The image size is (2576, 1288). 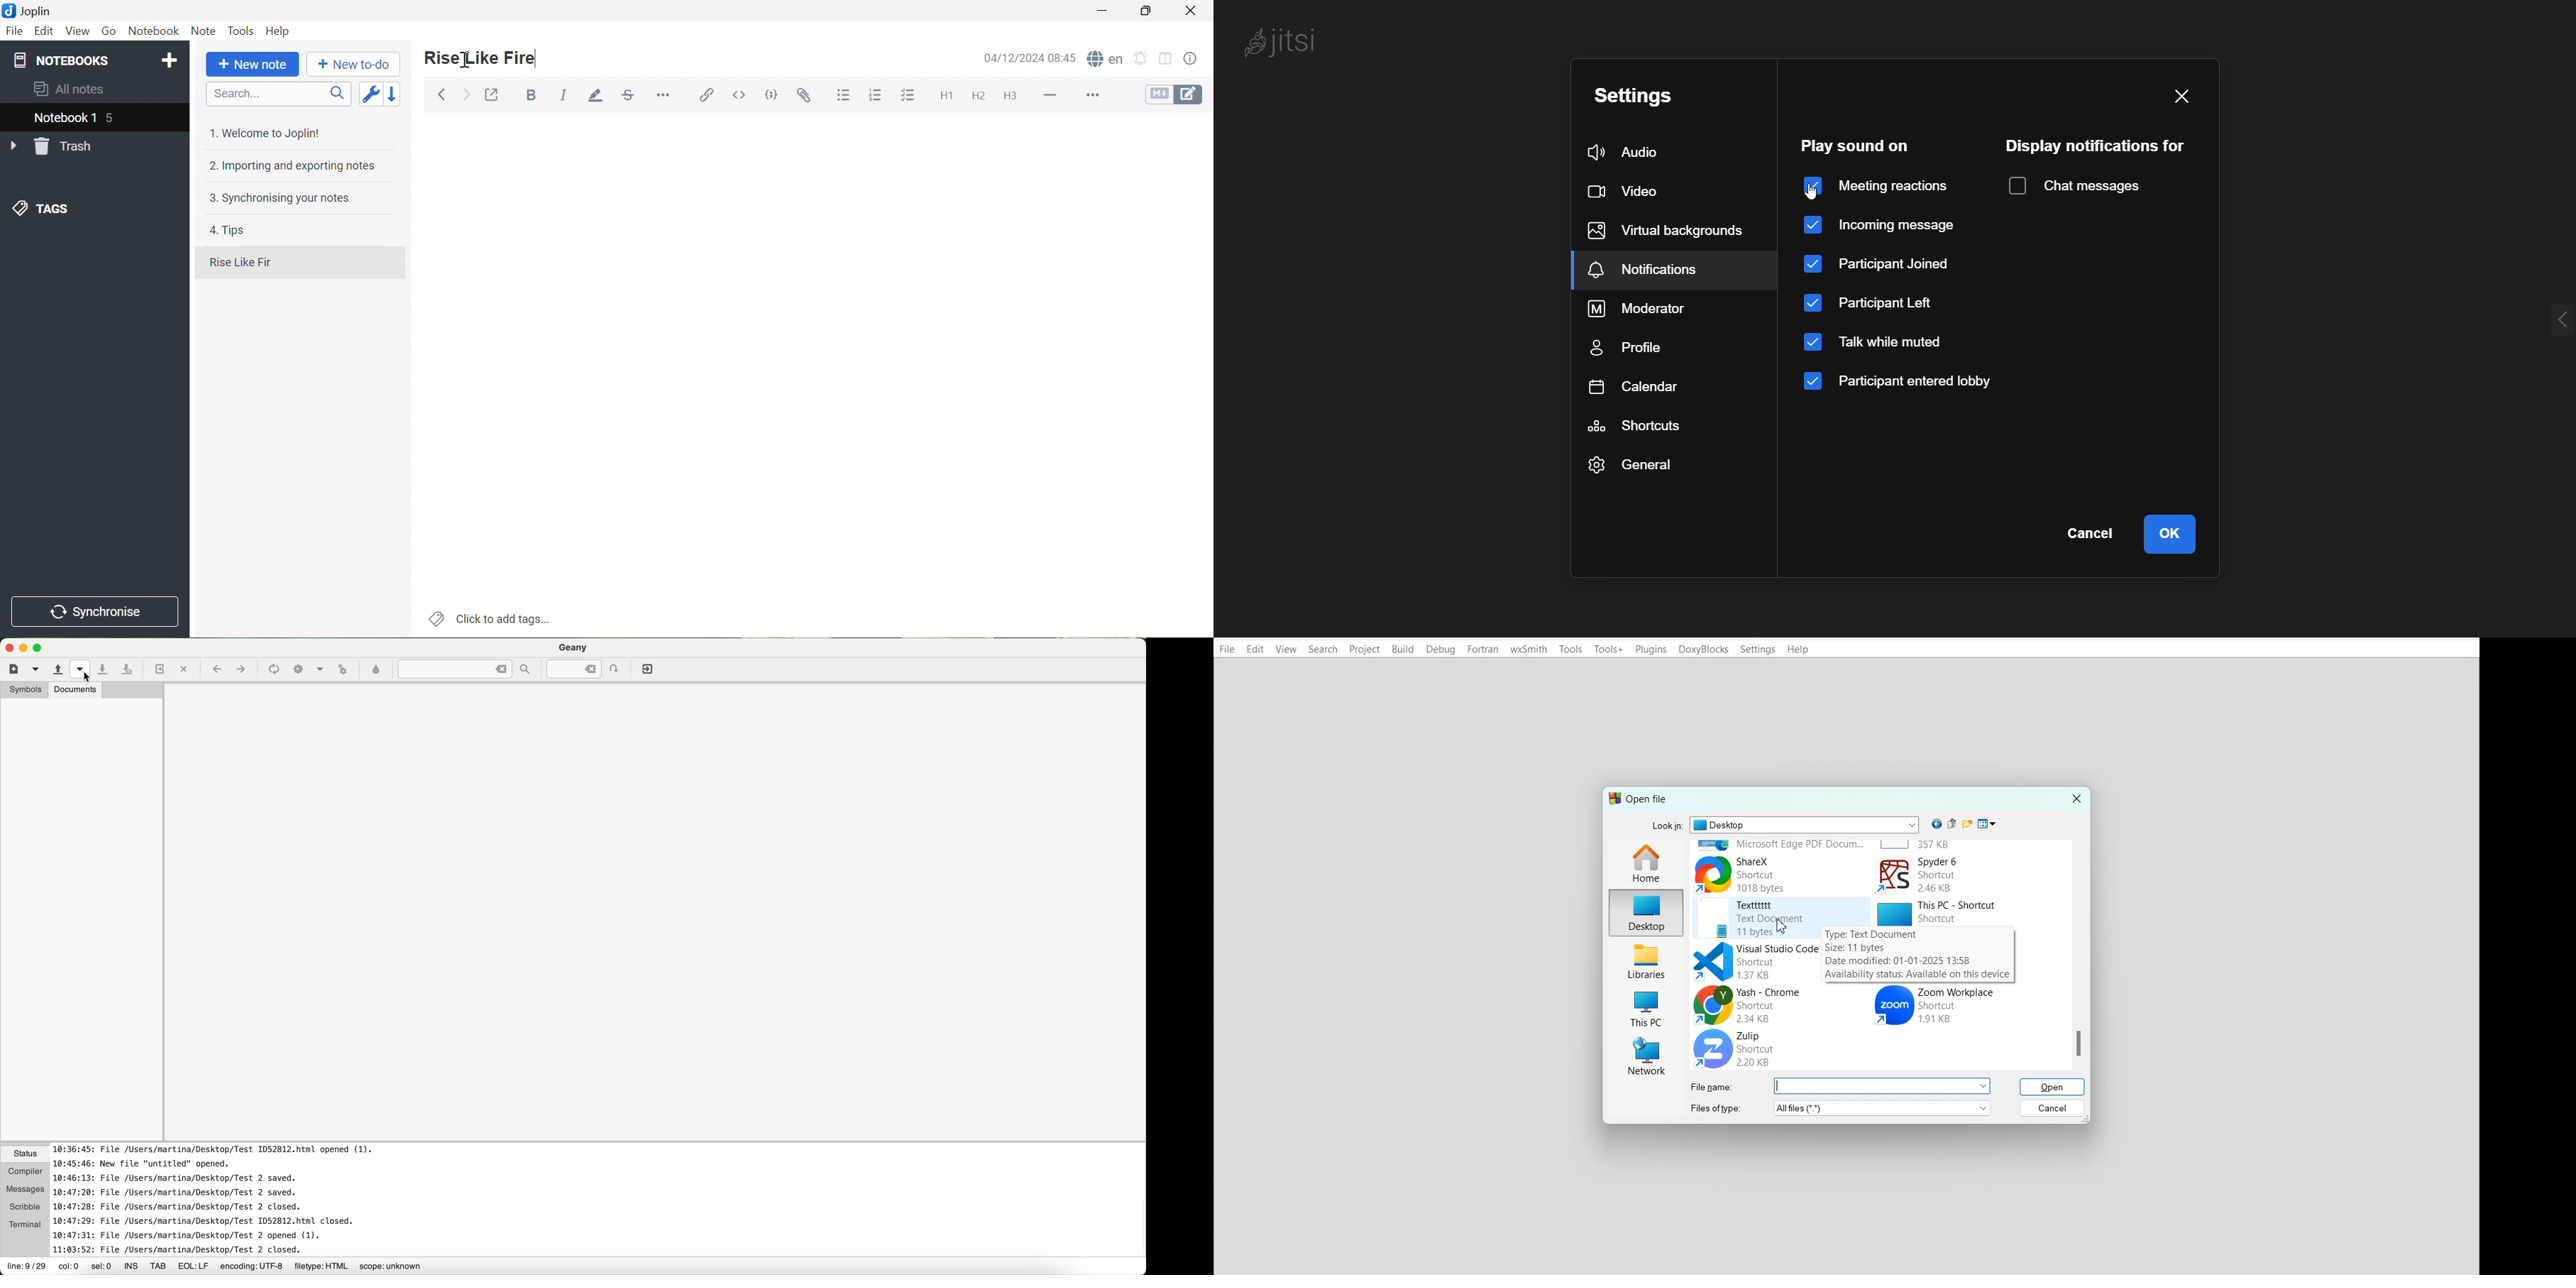 What do you see at coordinates (465, 94) in the screenshot?
I see `Forward` at bounding box center [465, 94].